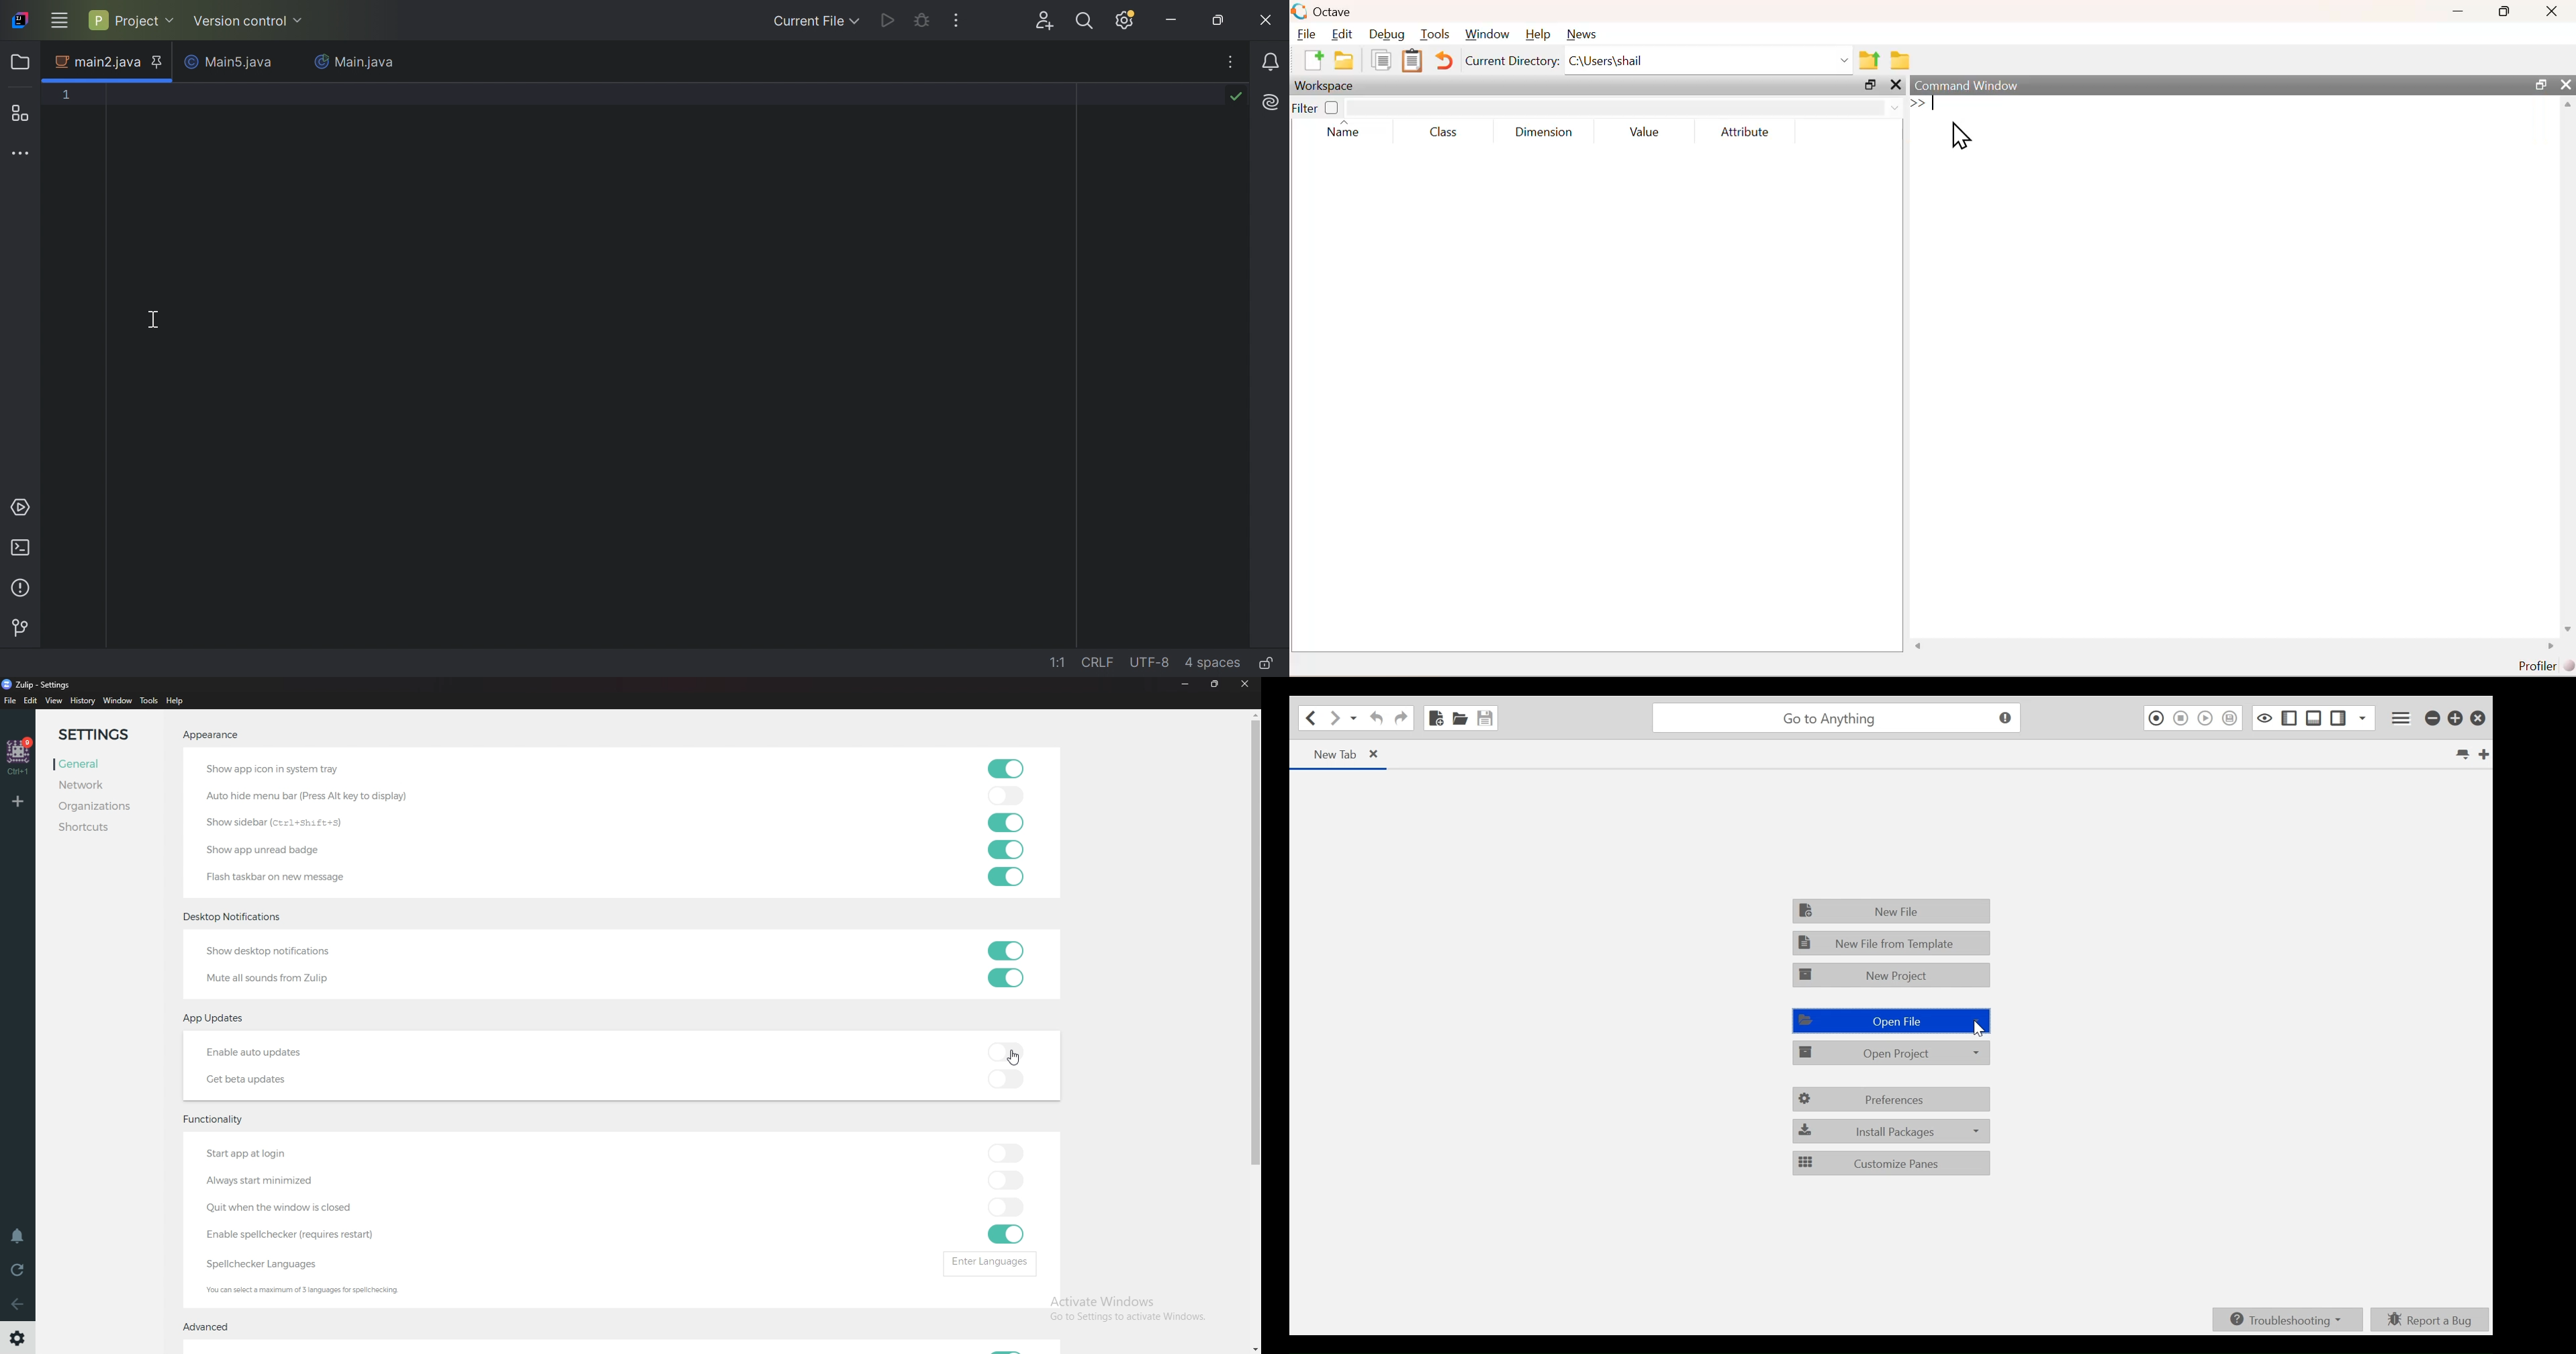 The width and height of the screenshot is (2576, 1372). Describe the element at coordinates (1315, 107) in the screenshot. I see `Filter` at that location.